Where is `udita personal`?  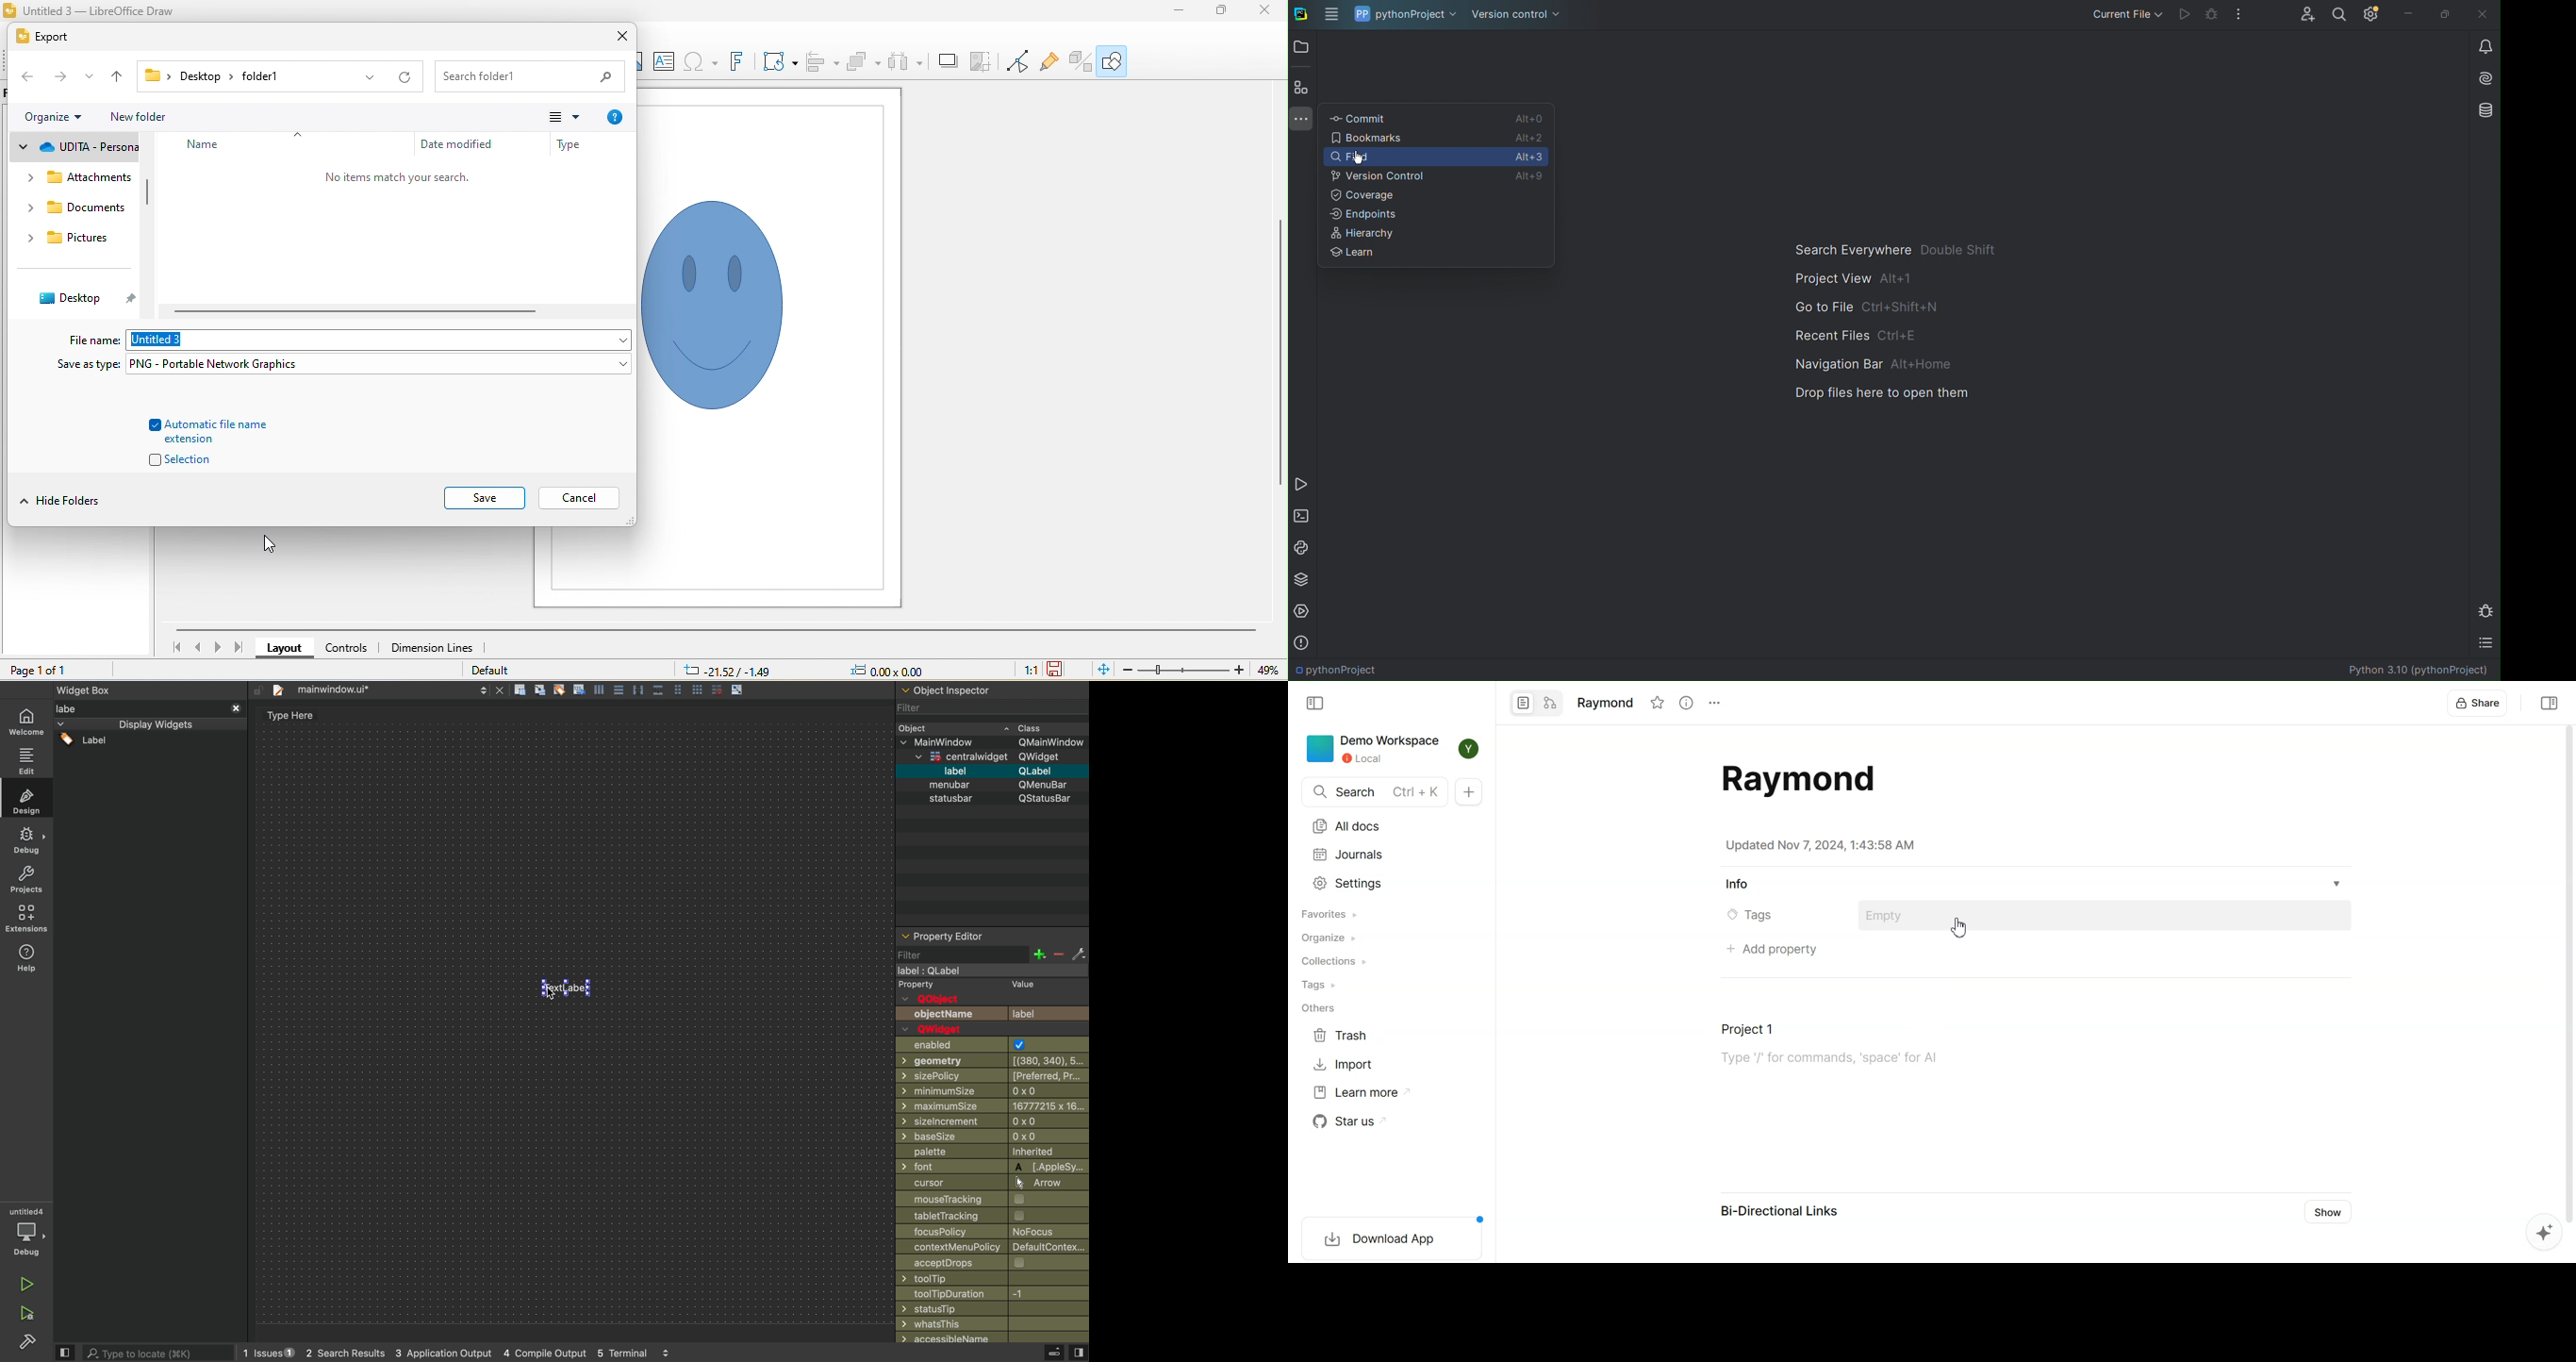
udita personal is located at coordinates (88, 148).